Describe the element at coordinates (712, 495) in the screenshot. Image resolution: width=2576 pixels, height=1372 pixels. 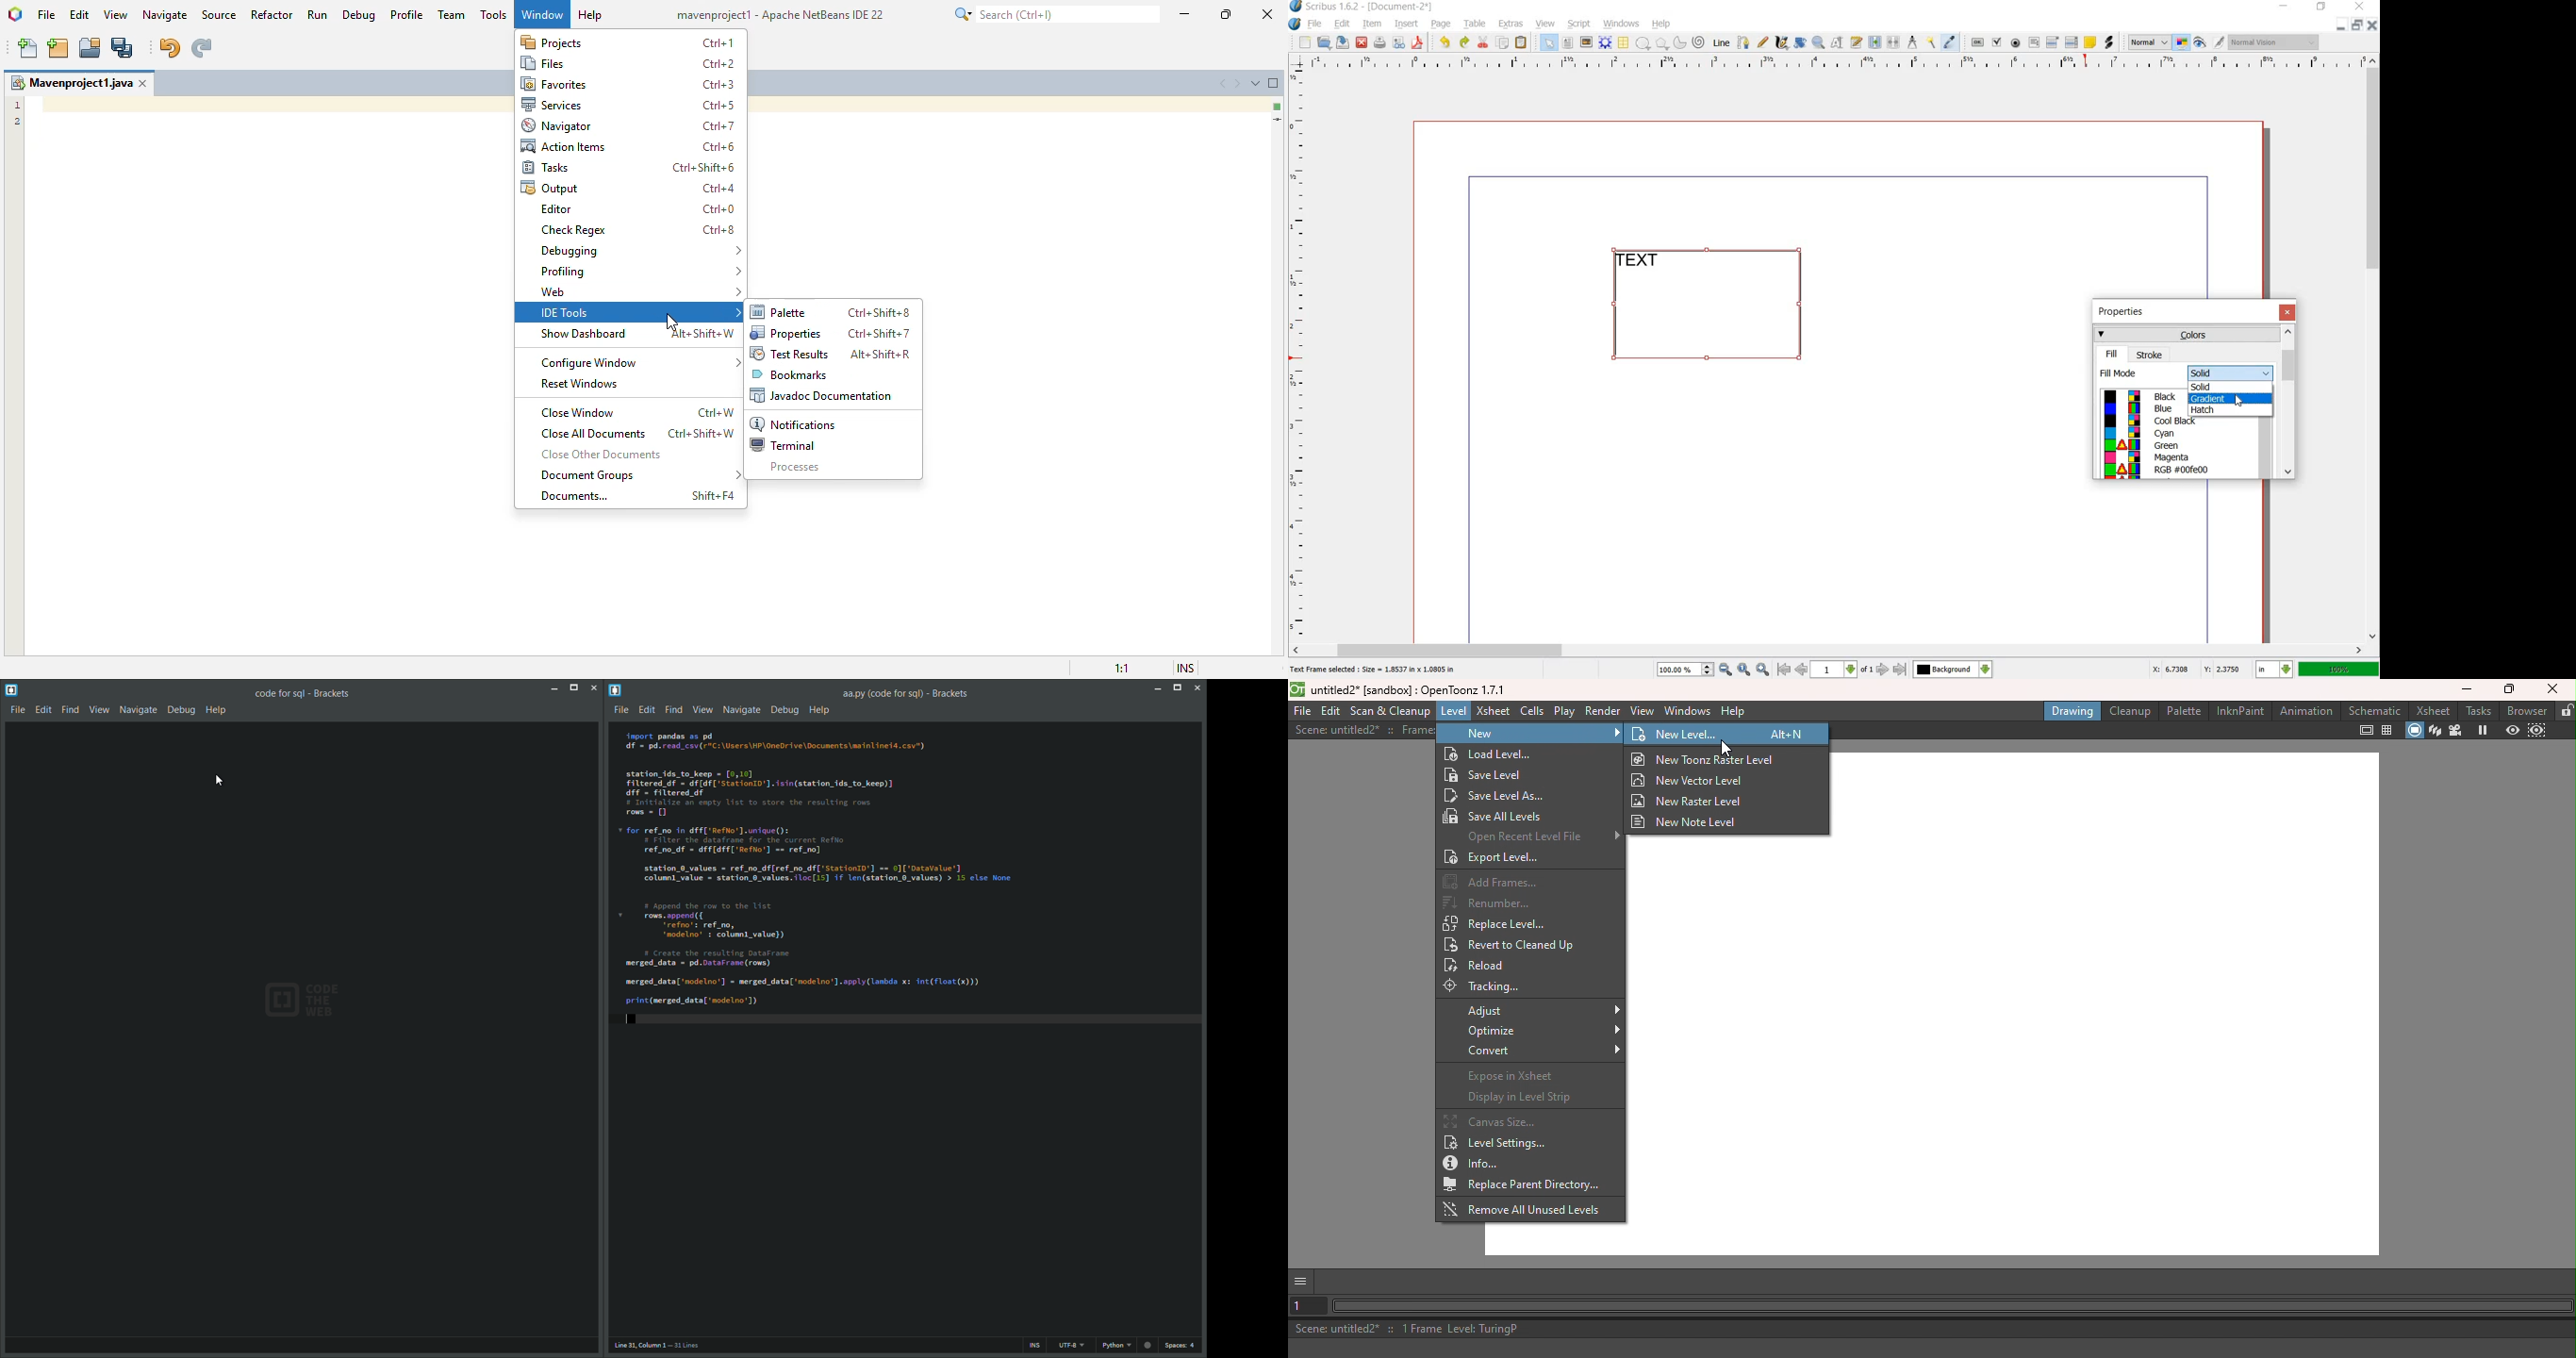
I see `shortcut for documents` at that location.